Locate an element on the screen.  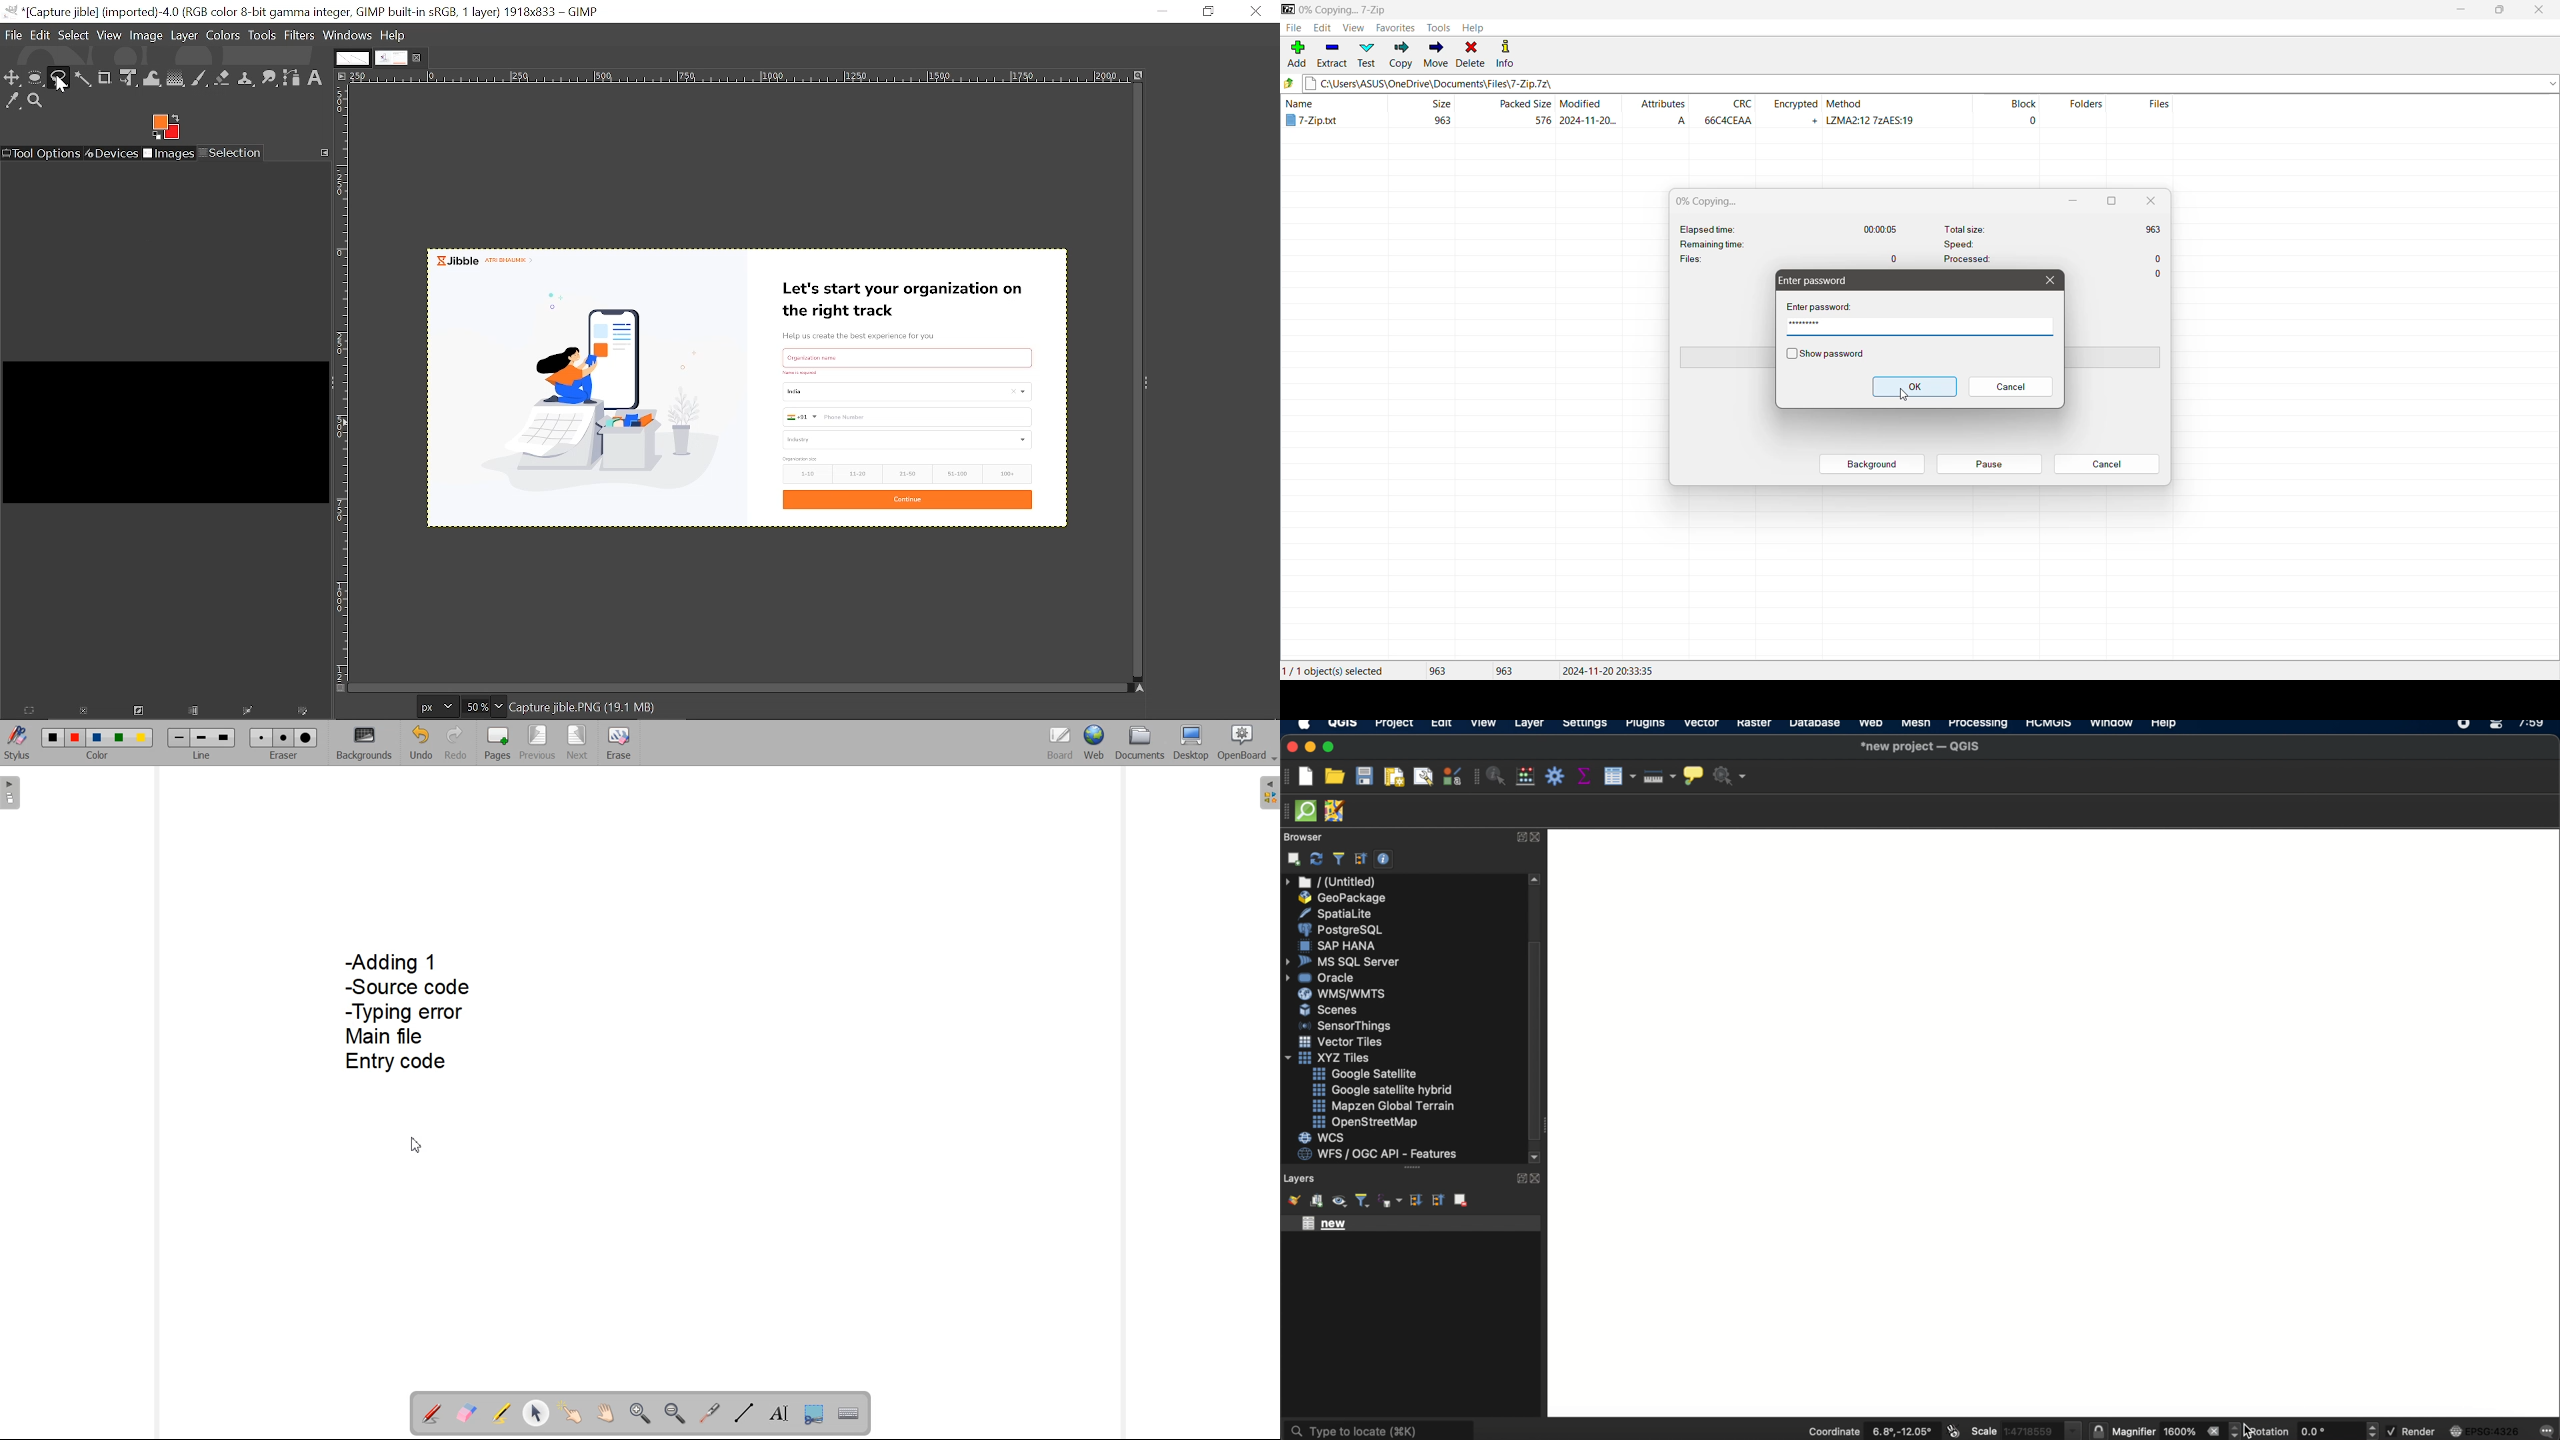
show layout is located at coordinates (1423, 776).